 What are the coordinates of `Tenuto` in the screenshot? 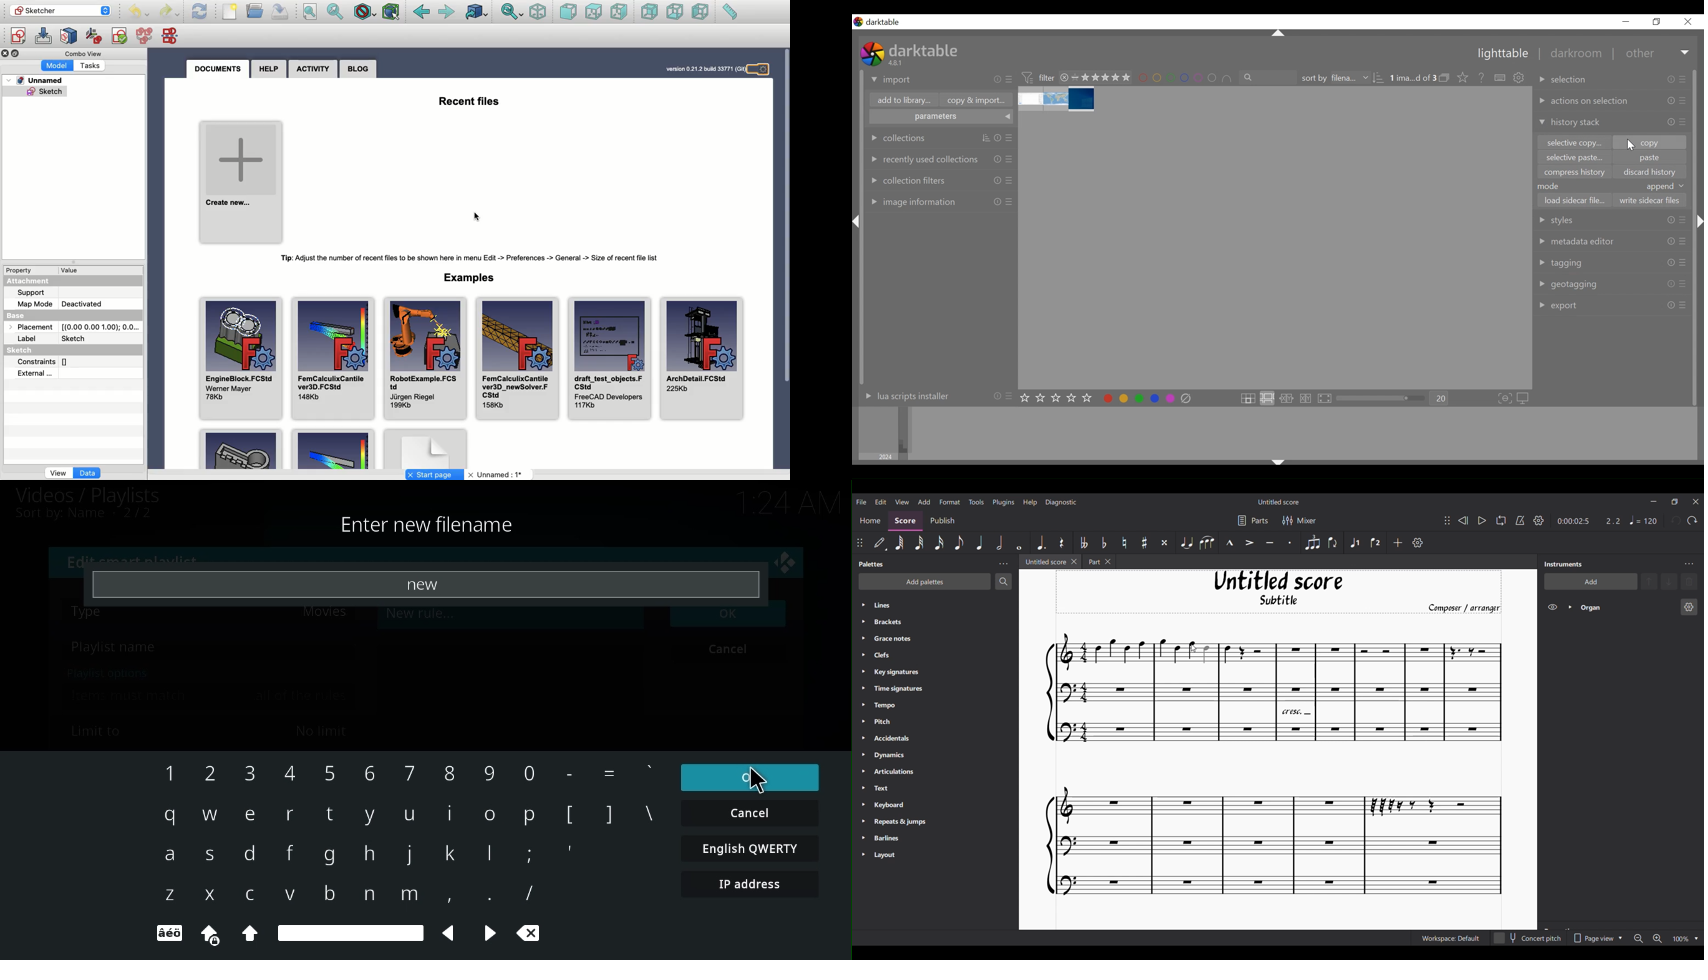 It's located at (1269, 543).